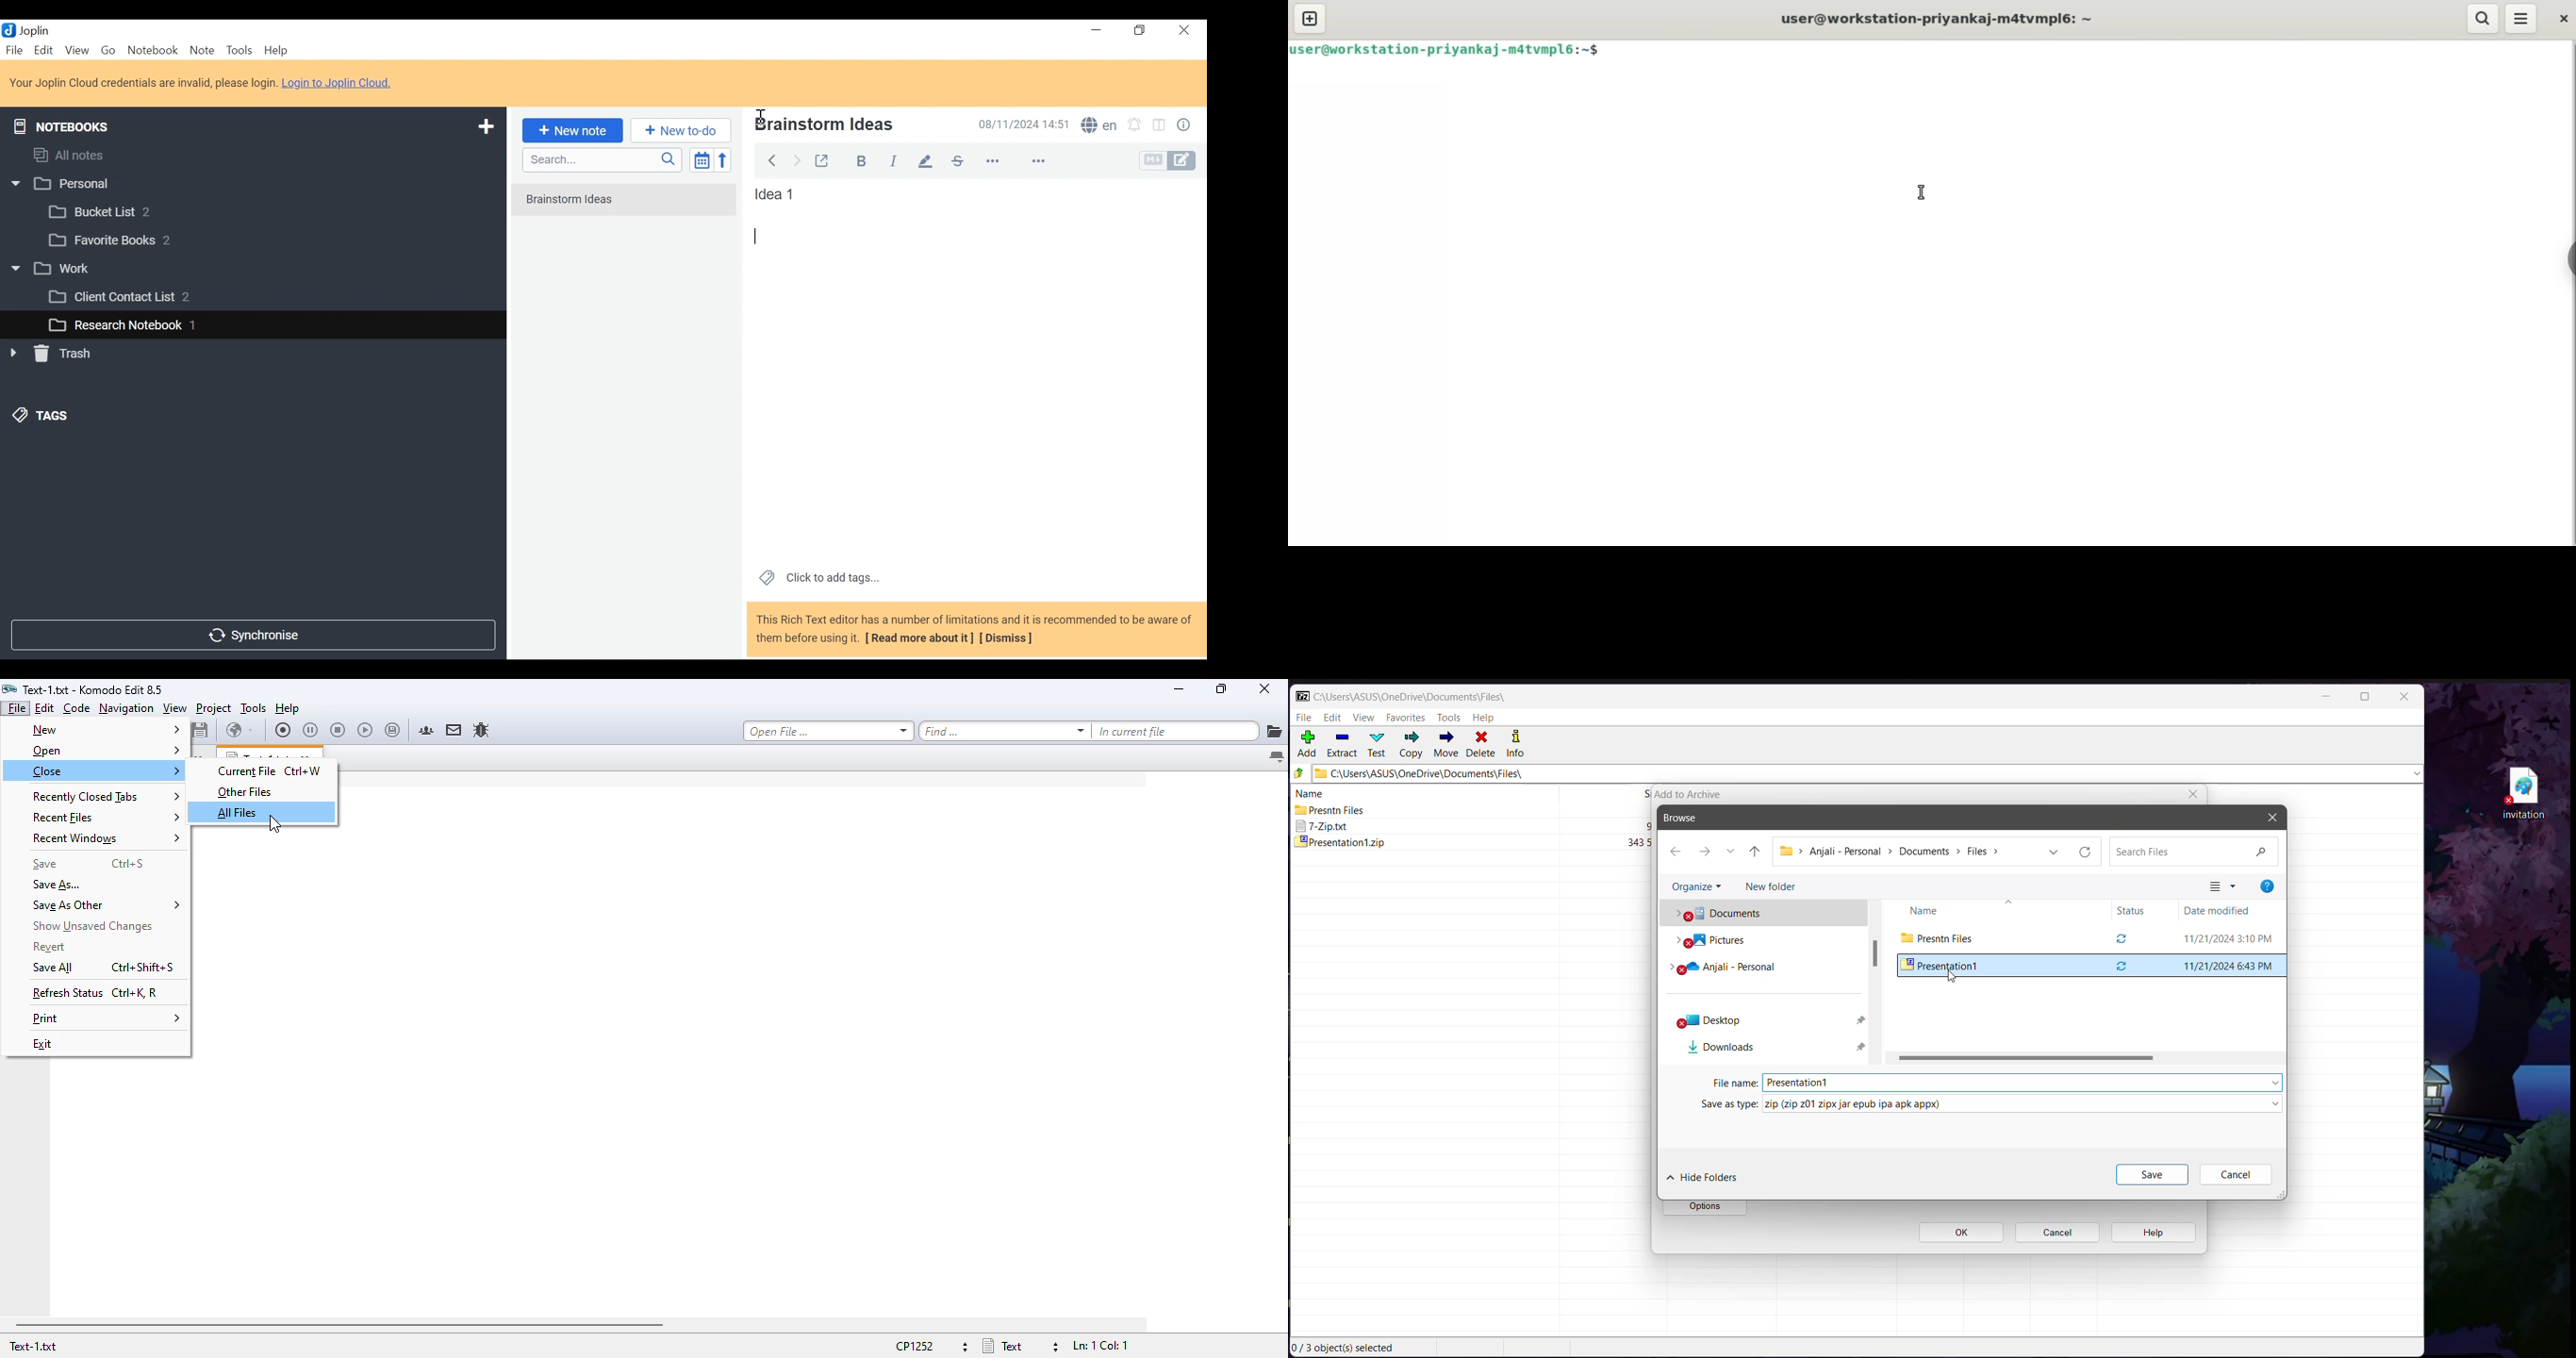 The image size is (2576, 1372). I want to click on Set the File Name, so click(2022, 1082).